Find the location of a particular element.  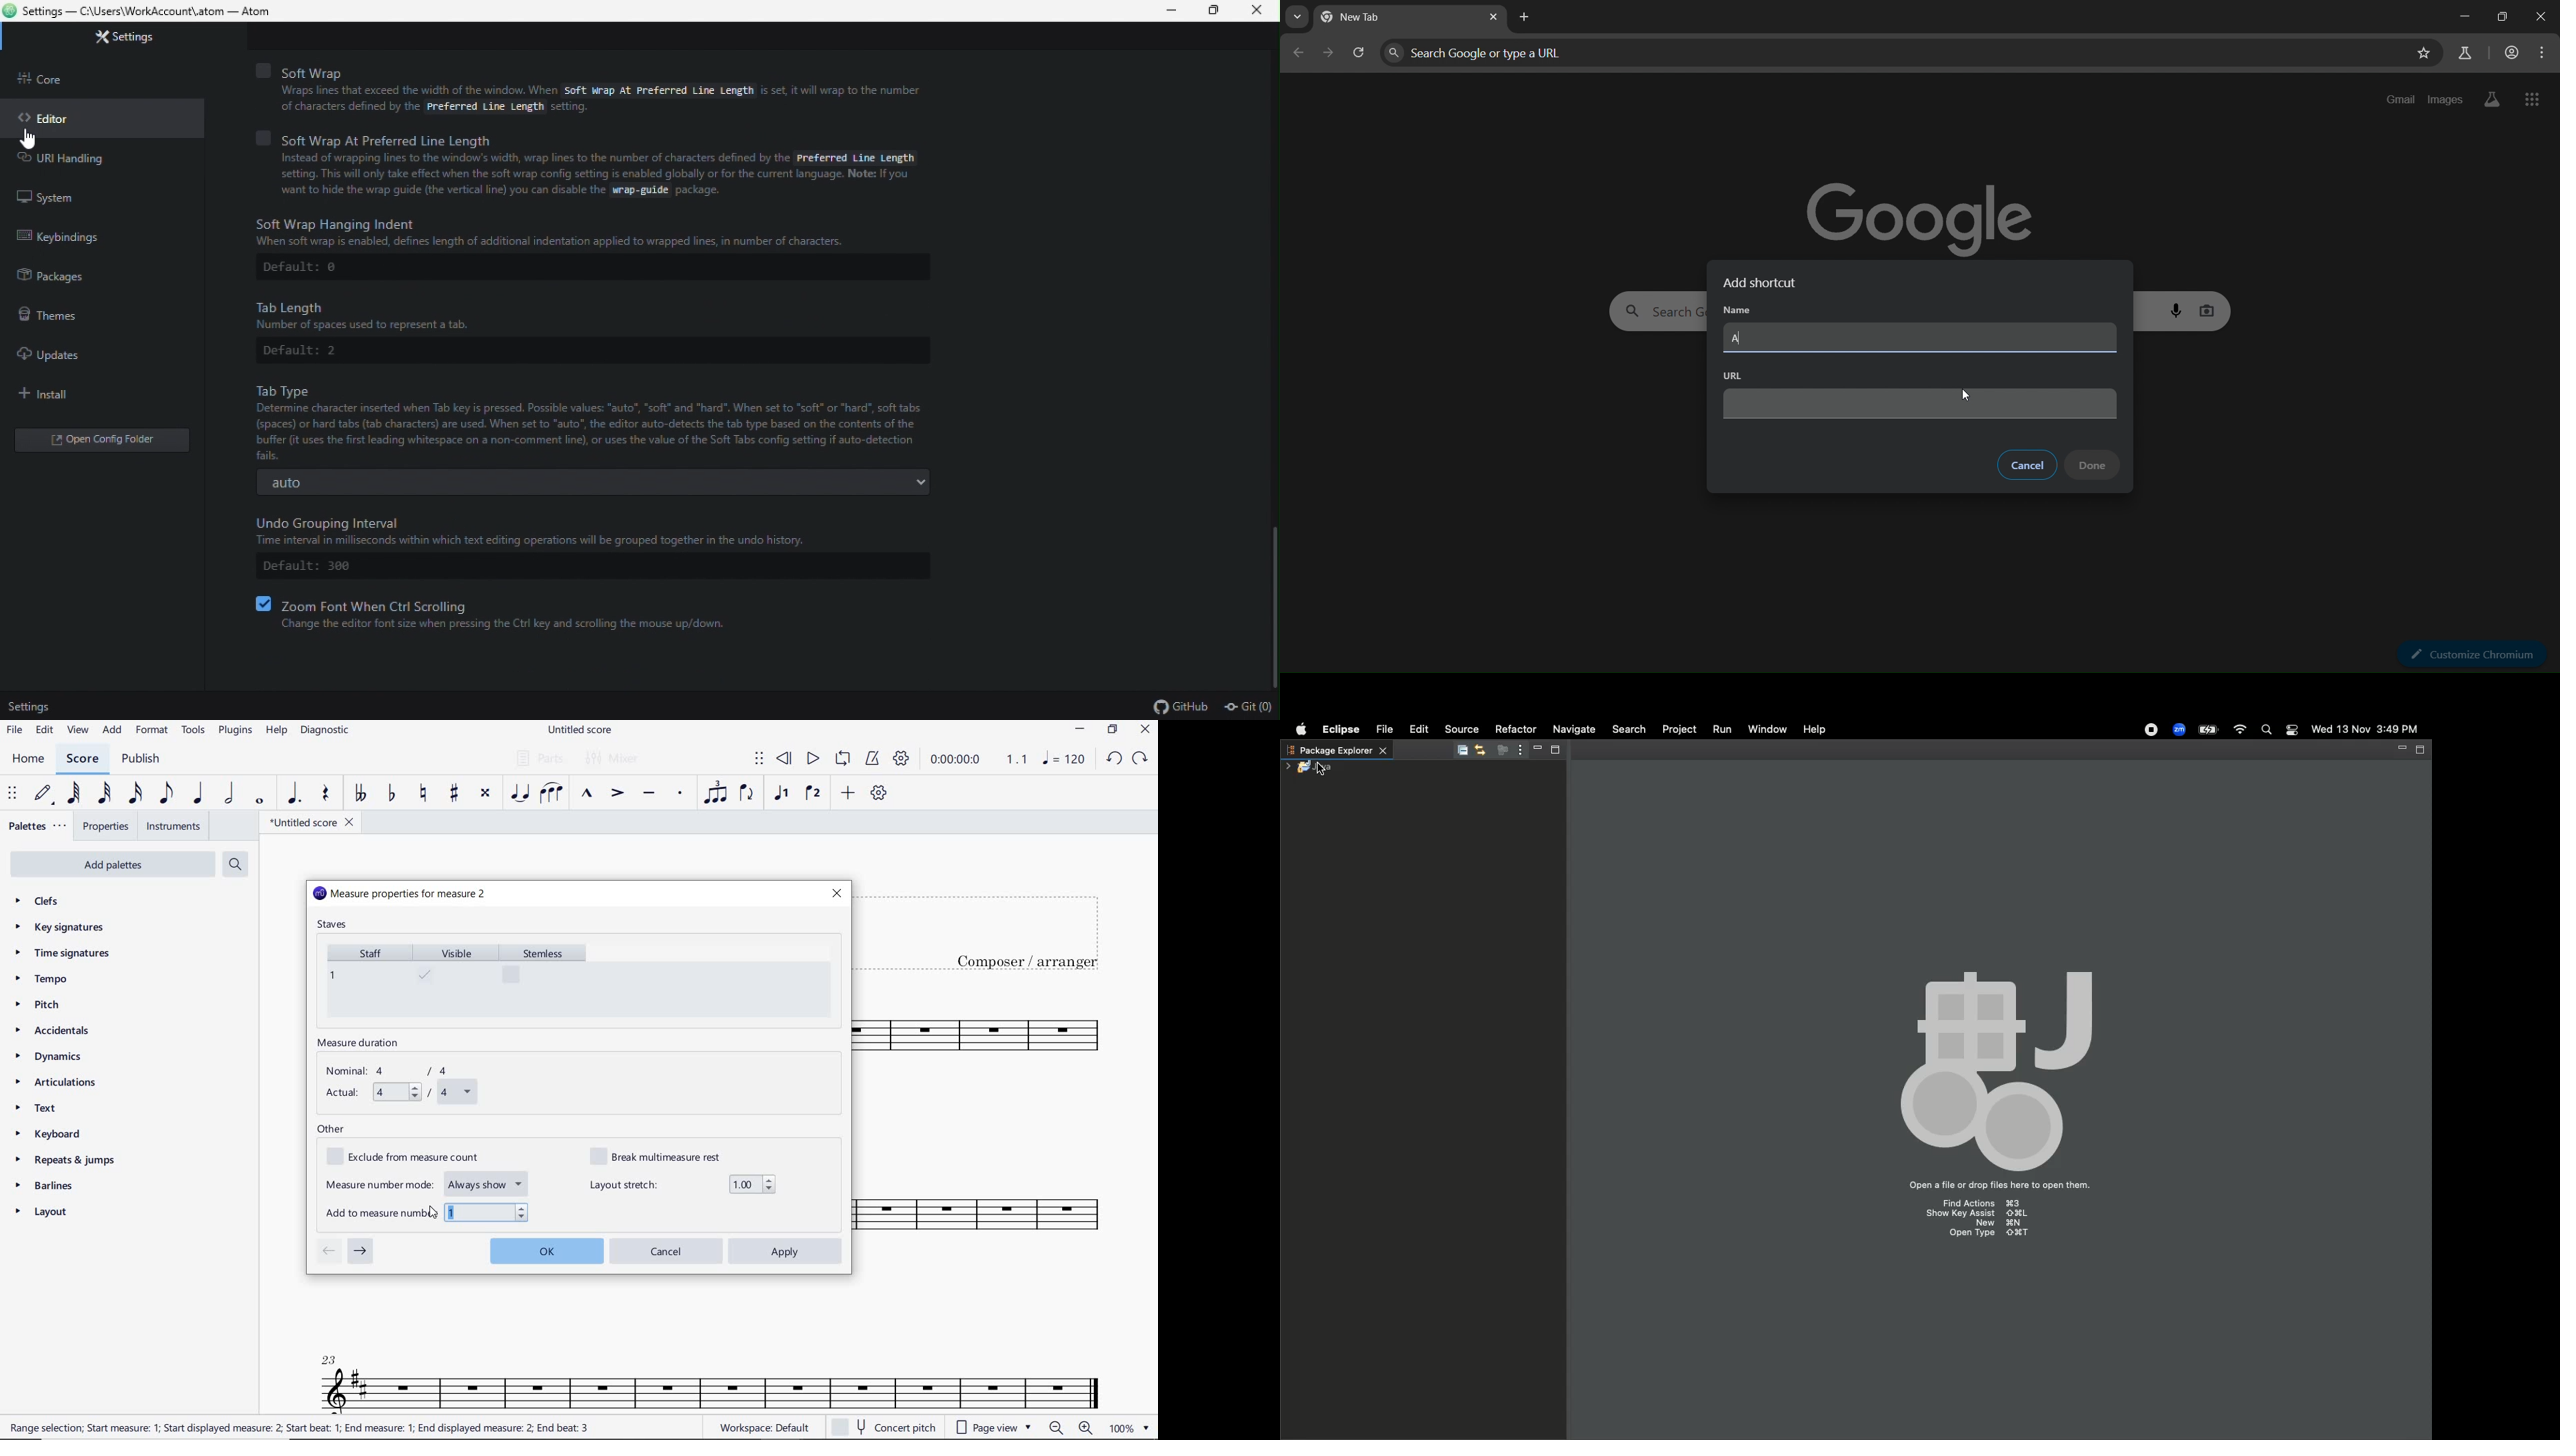

workspace default is located at coordinates (764, 1429).